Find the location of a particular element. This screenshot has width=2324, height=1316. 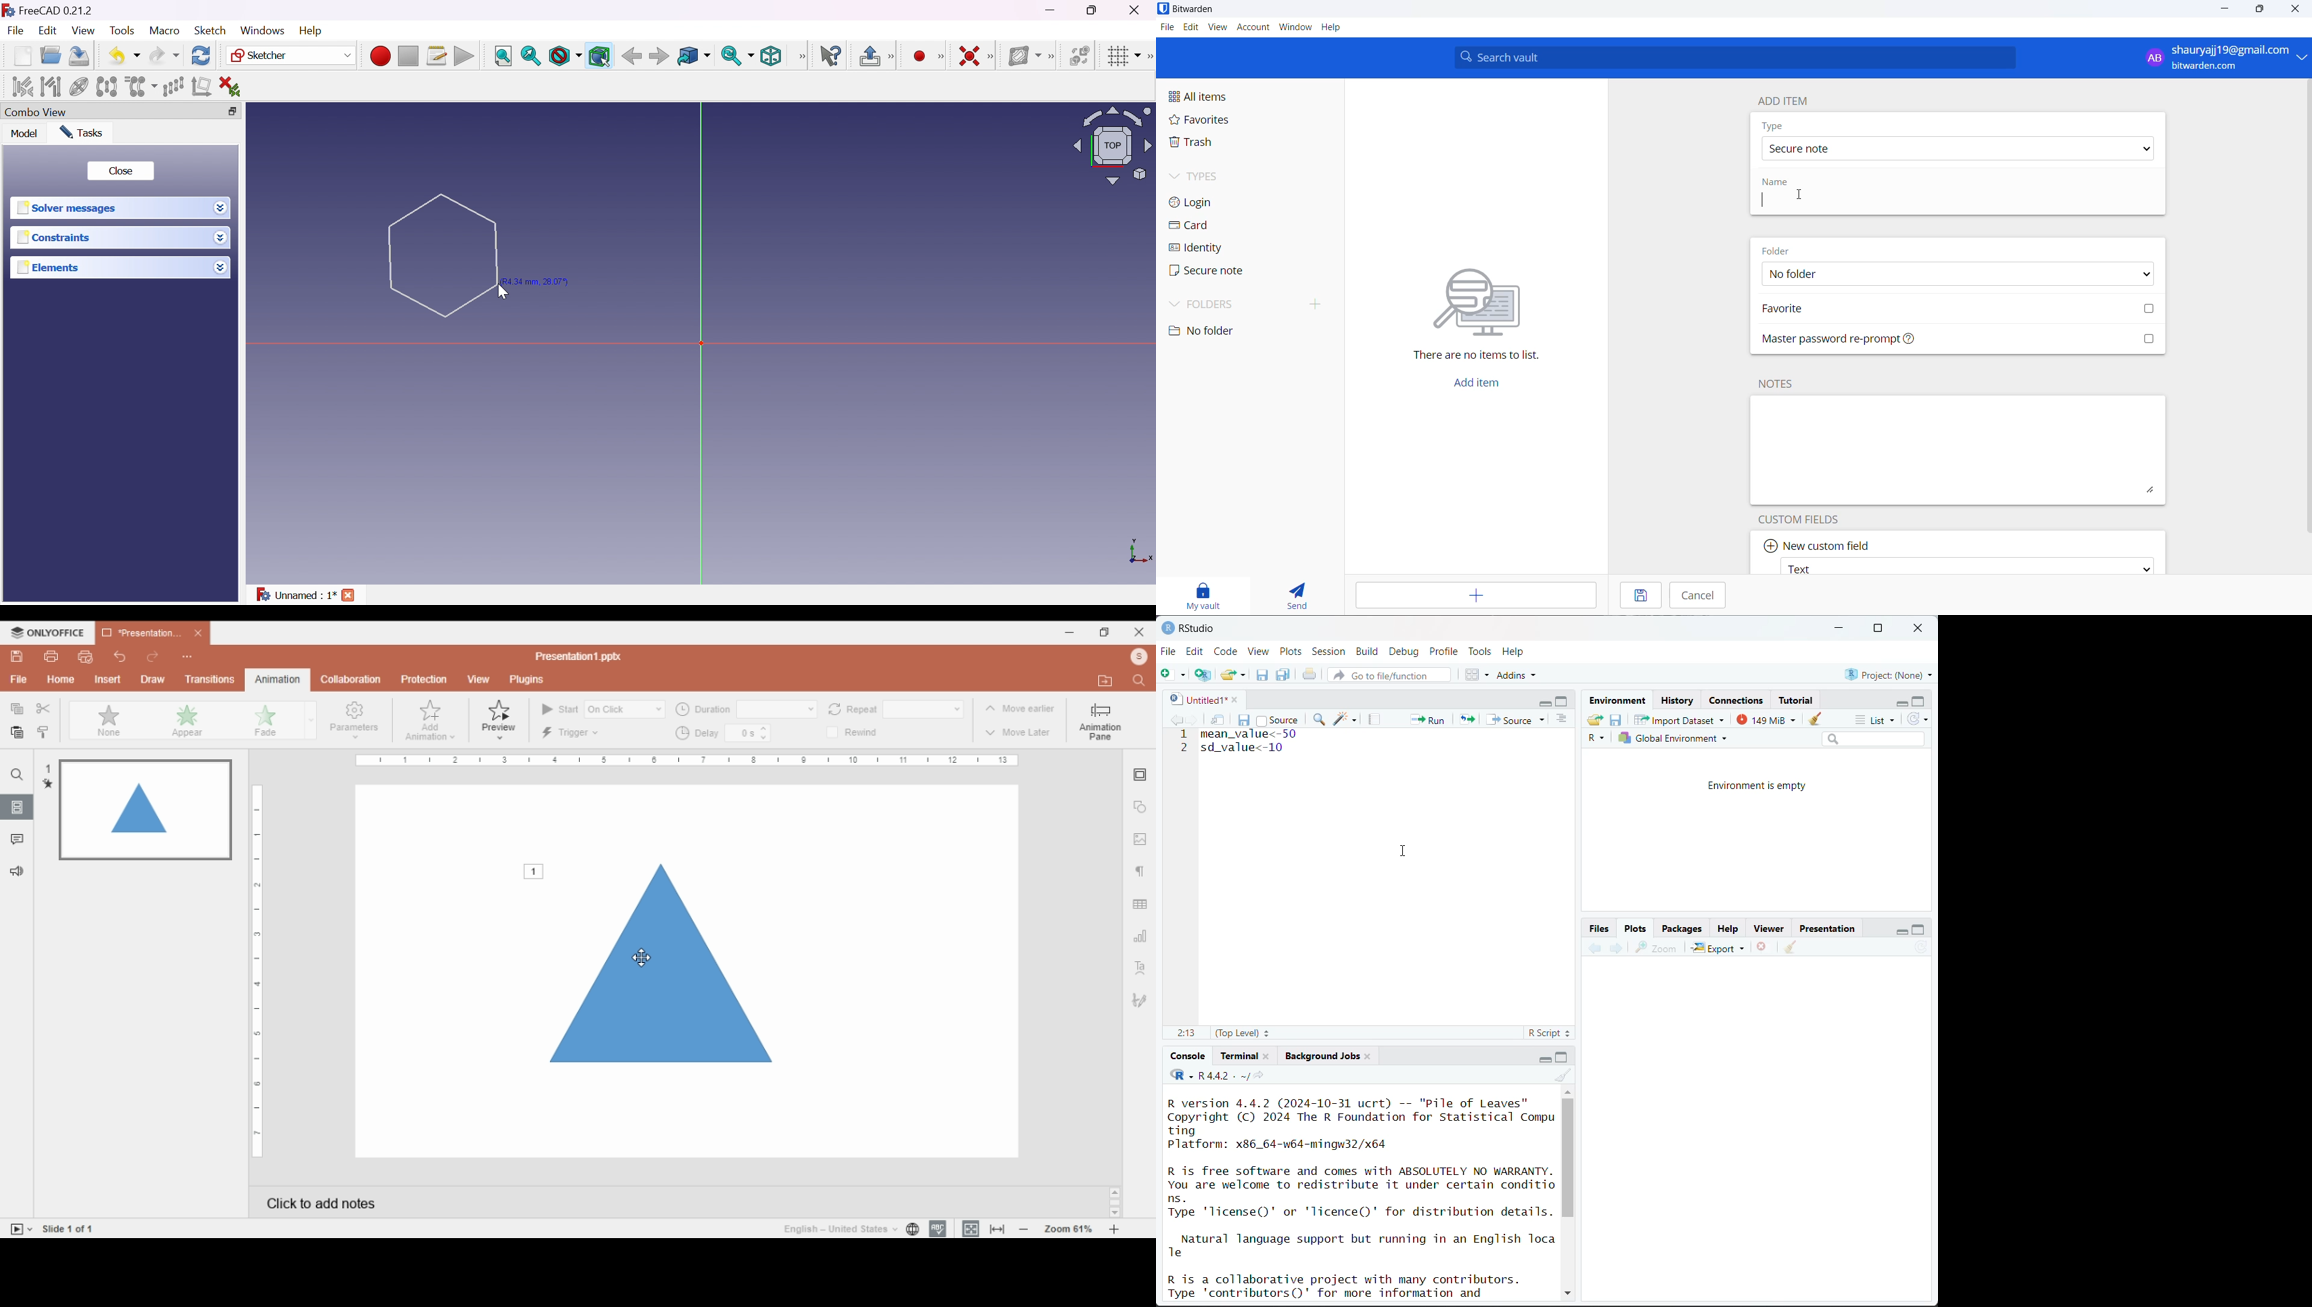

table  settings is located at coordinates (1141, 904).